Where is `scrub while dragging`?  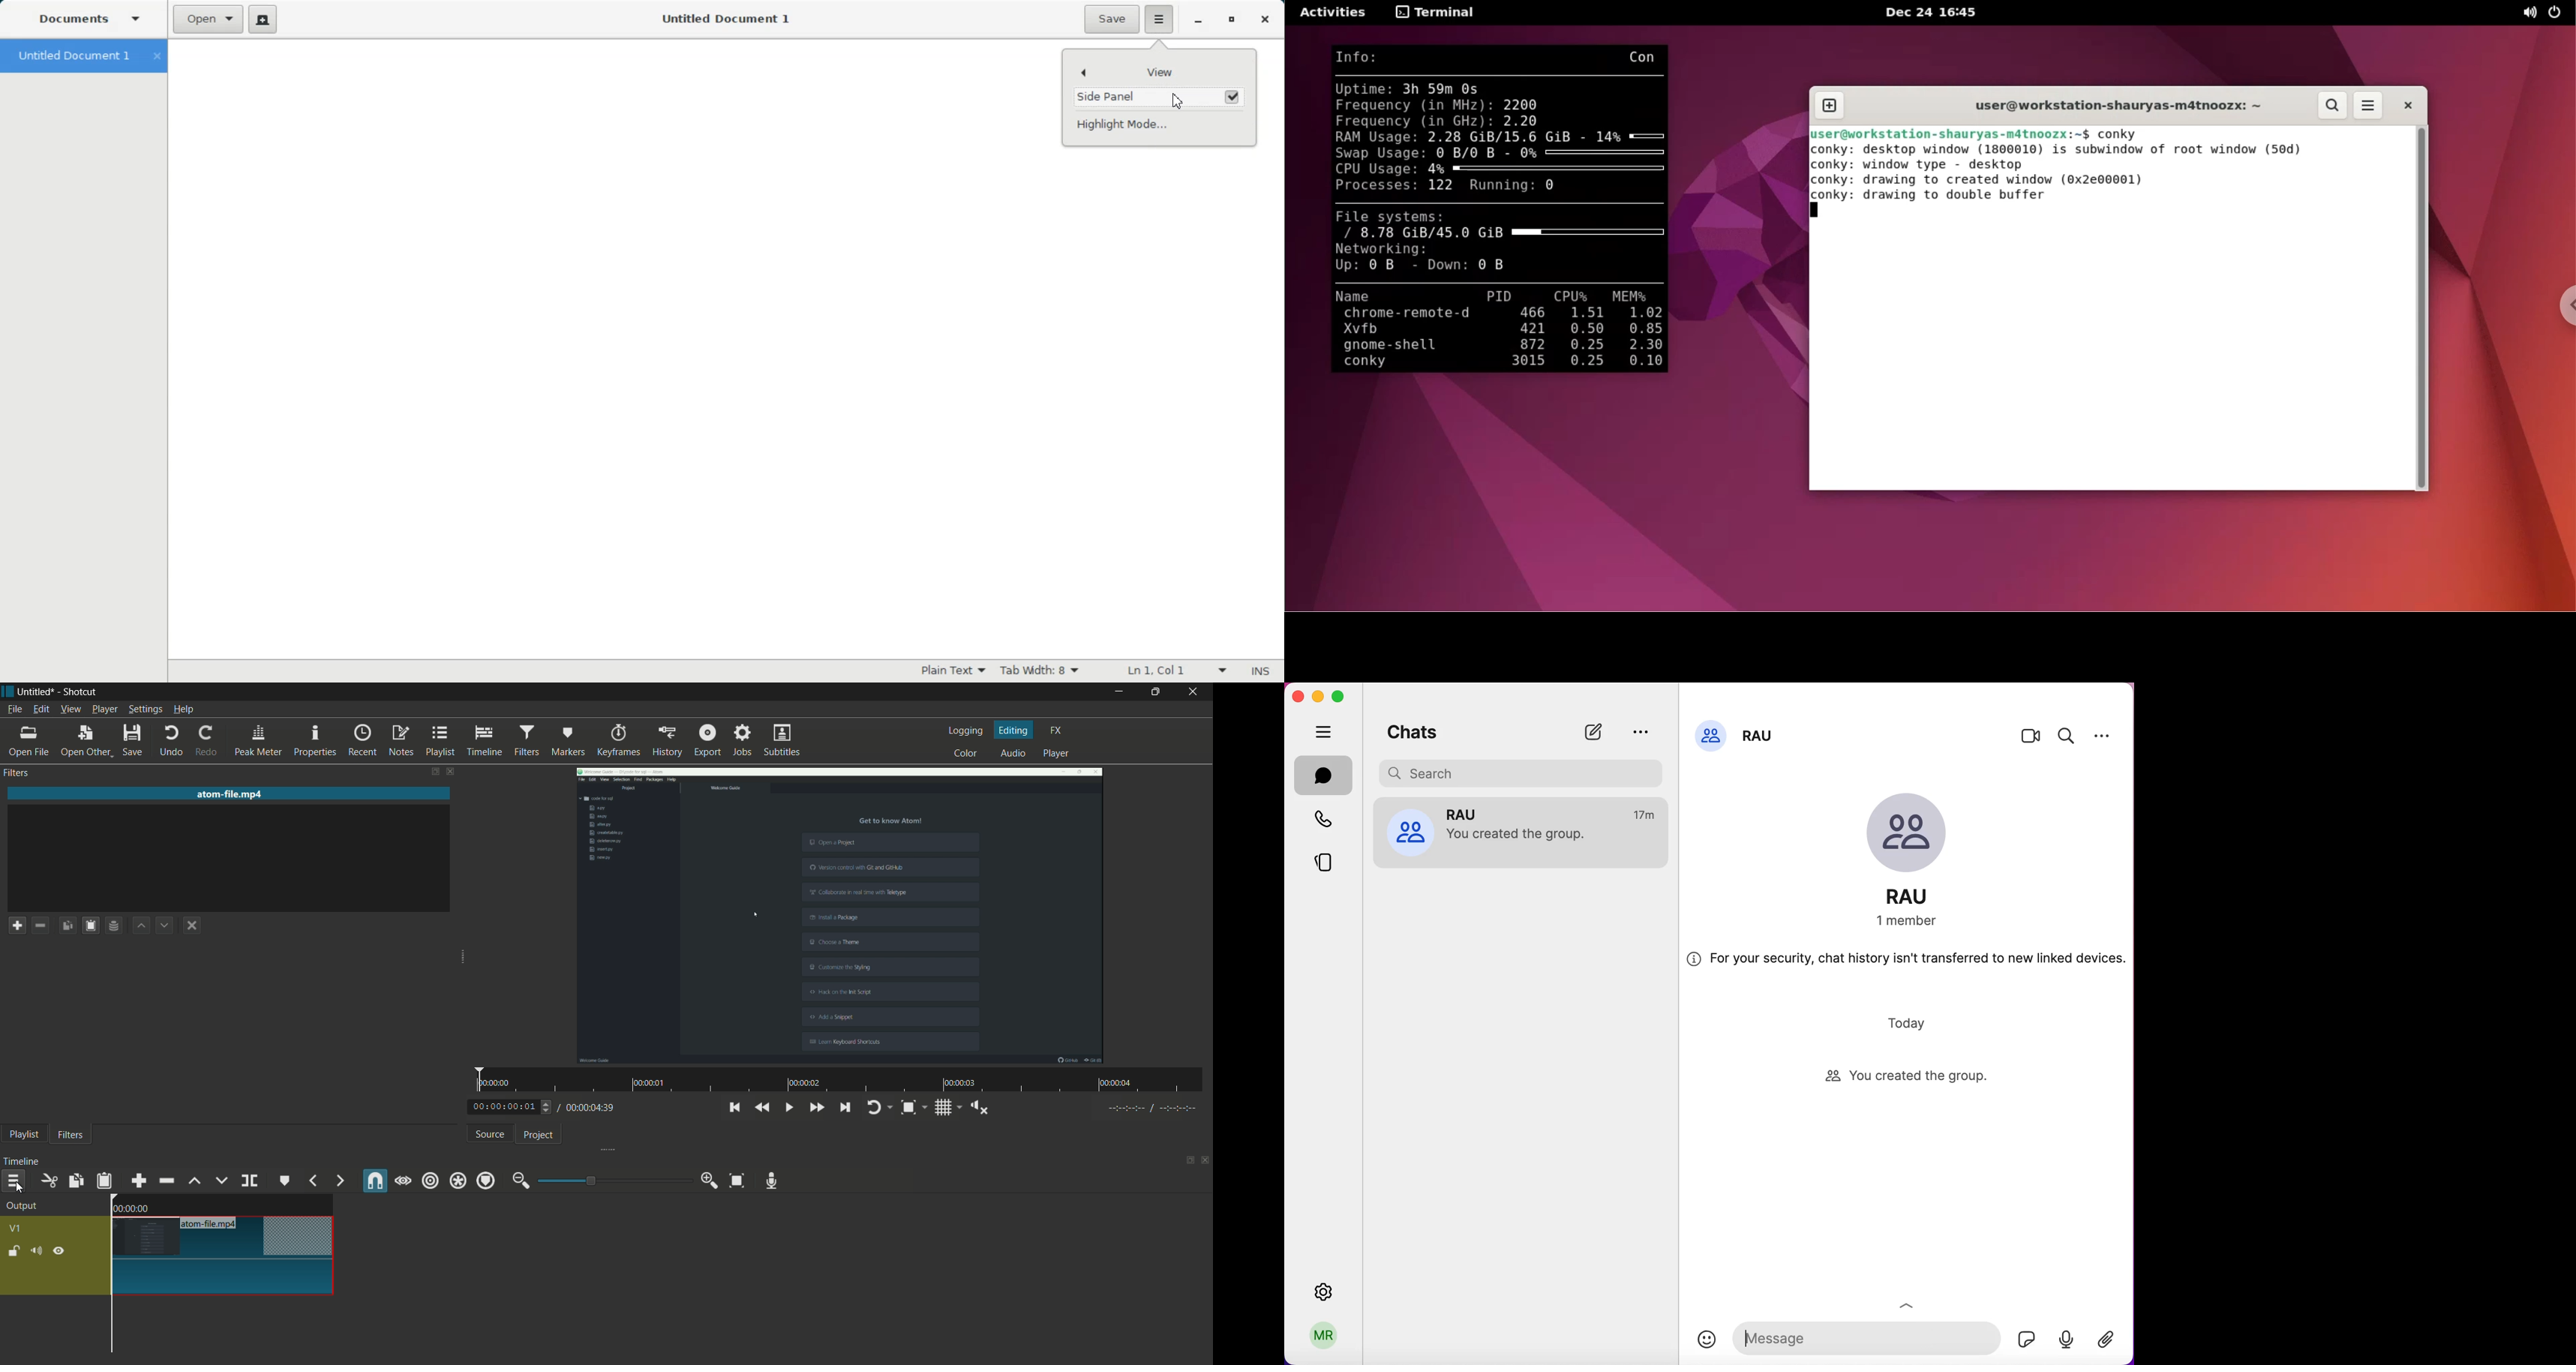 scrub while dragging is located at coordinates (403, 1182).